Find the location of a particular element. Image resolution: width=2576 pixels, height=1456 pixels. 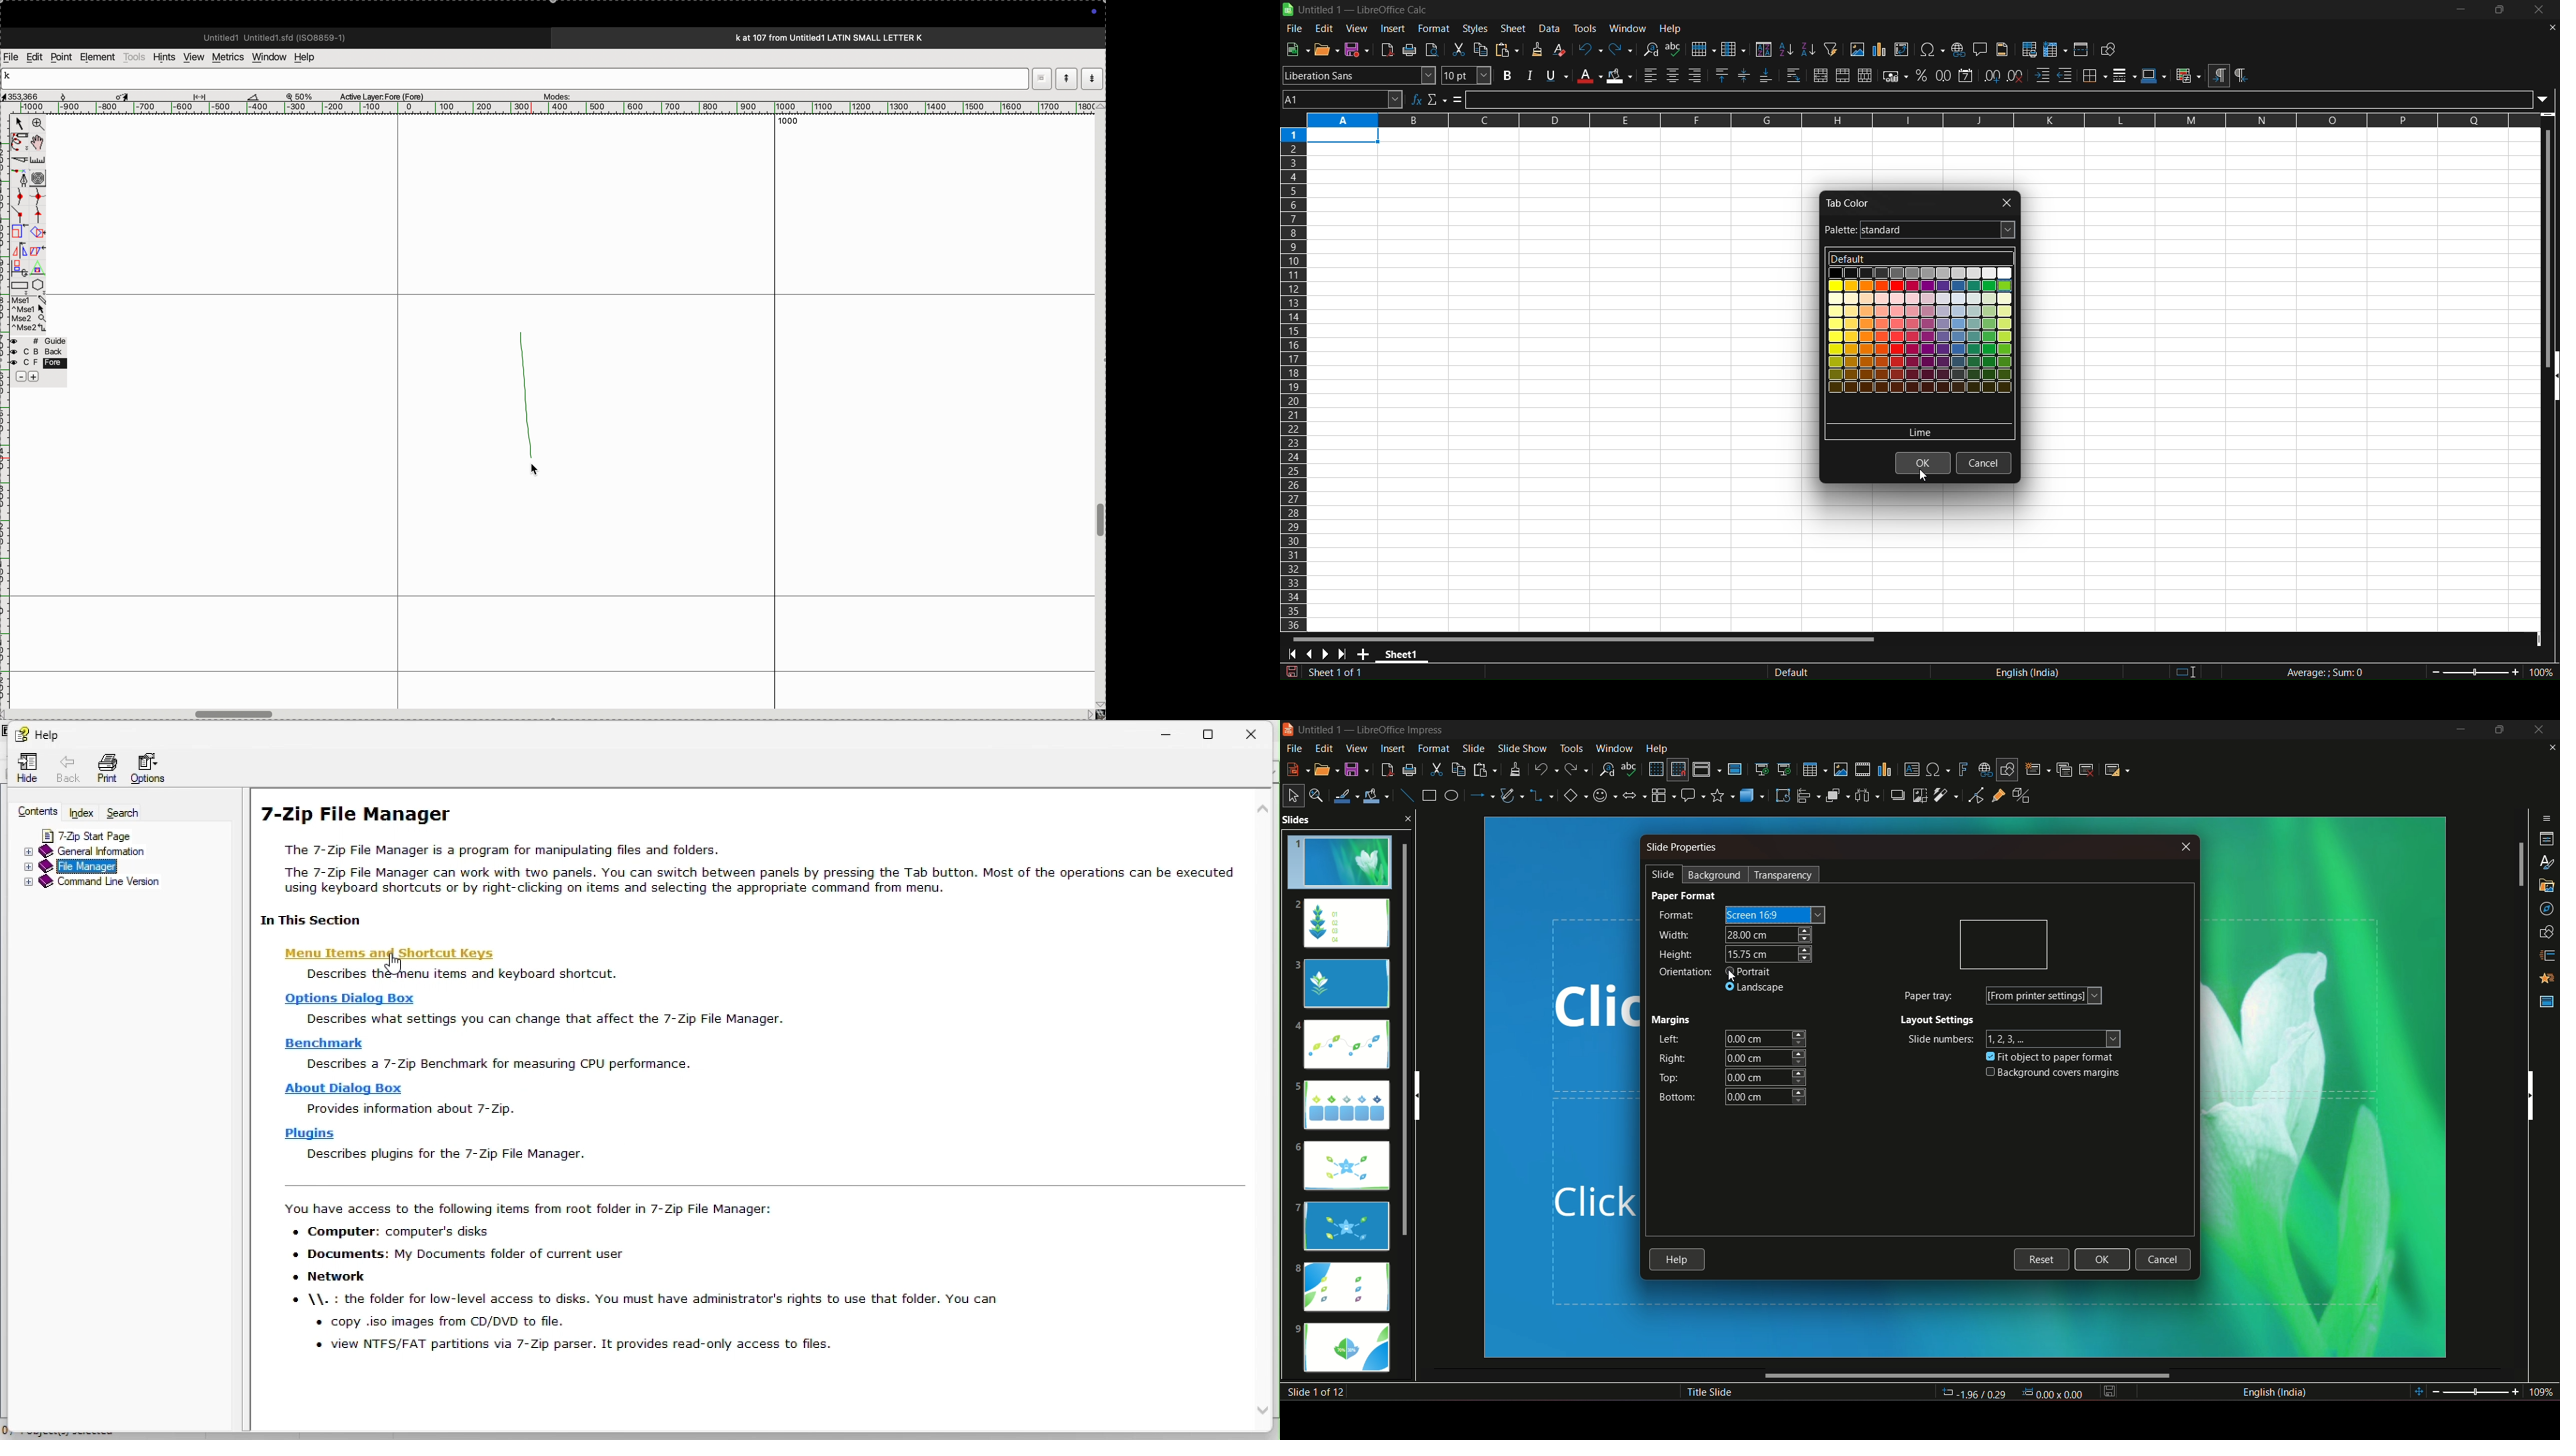

palette is located at coordinates (1920, 231).